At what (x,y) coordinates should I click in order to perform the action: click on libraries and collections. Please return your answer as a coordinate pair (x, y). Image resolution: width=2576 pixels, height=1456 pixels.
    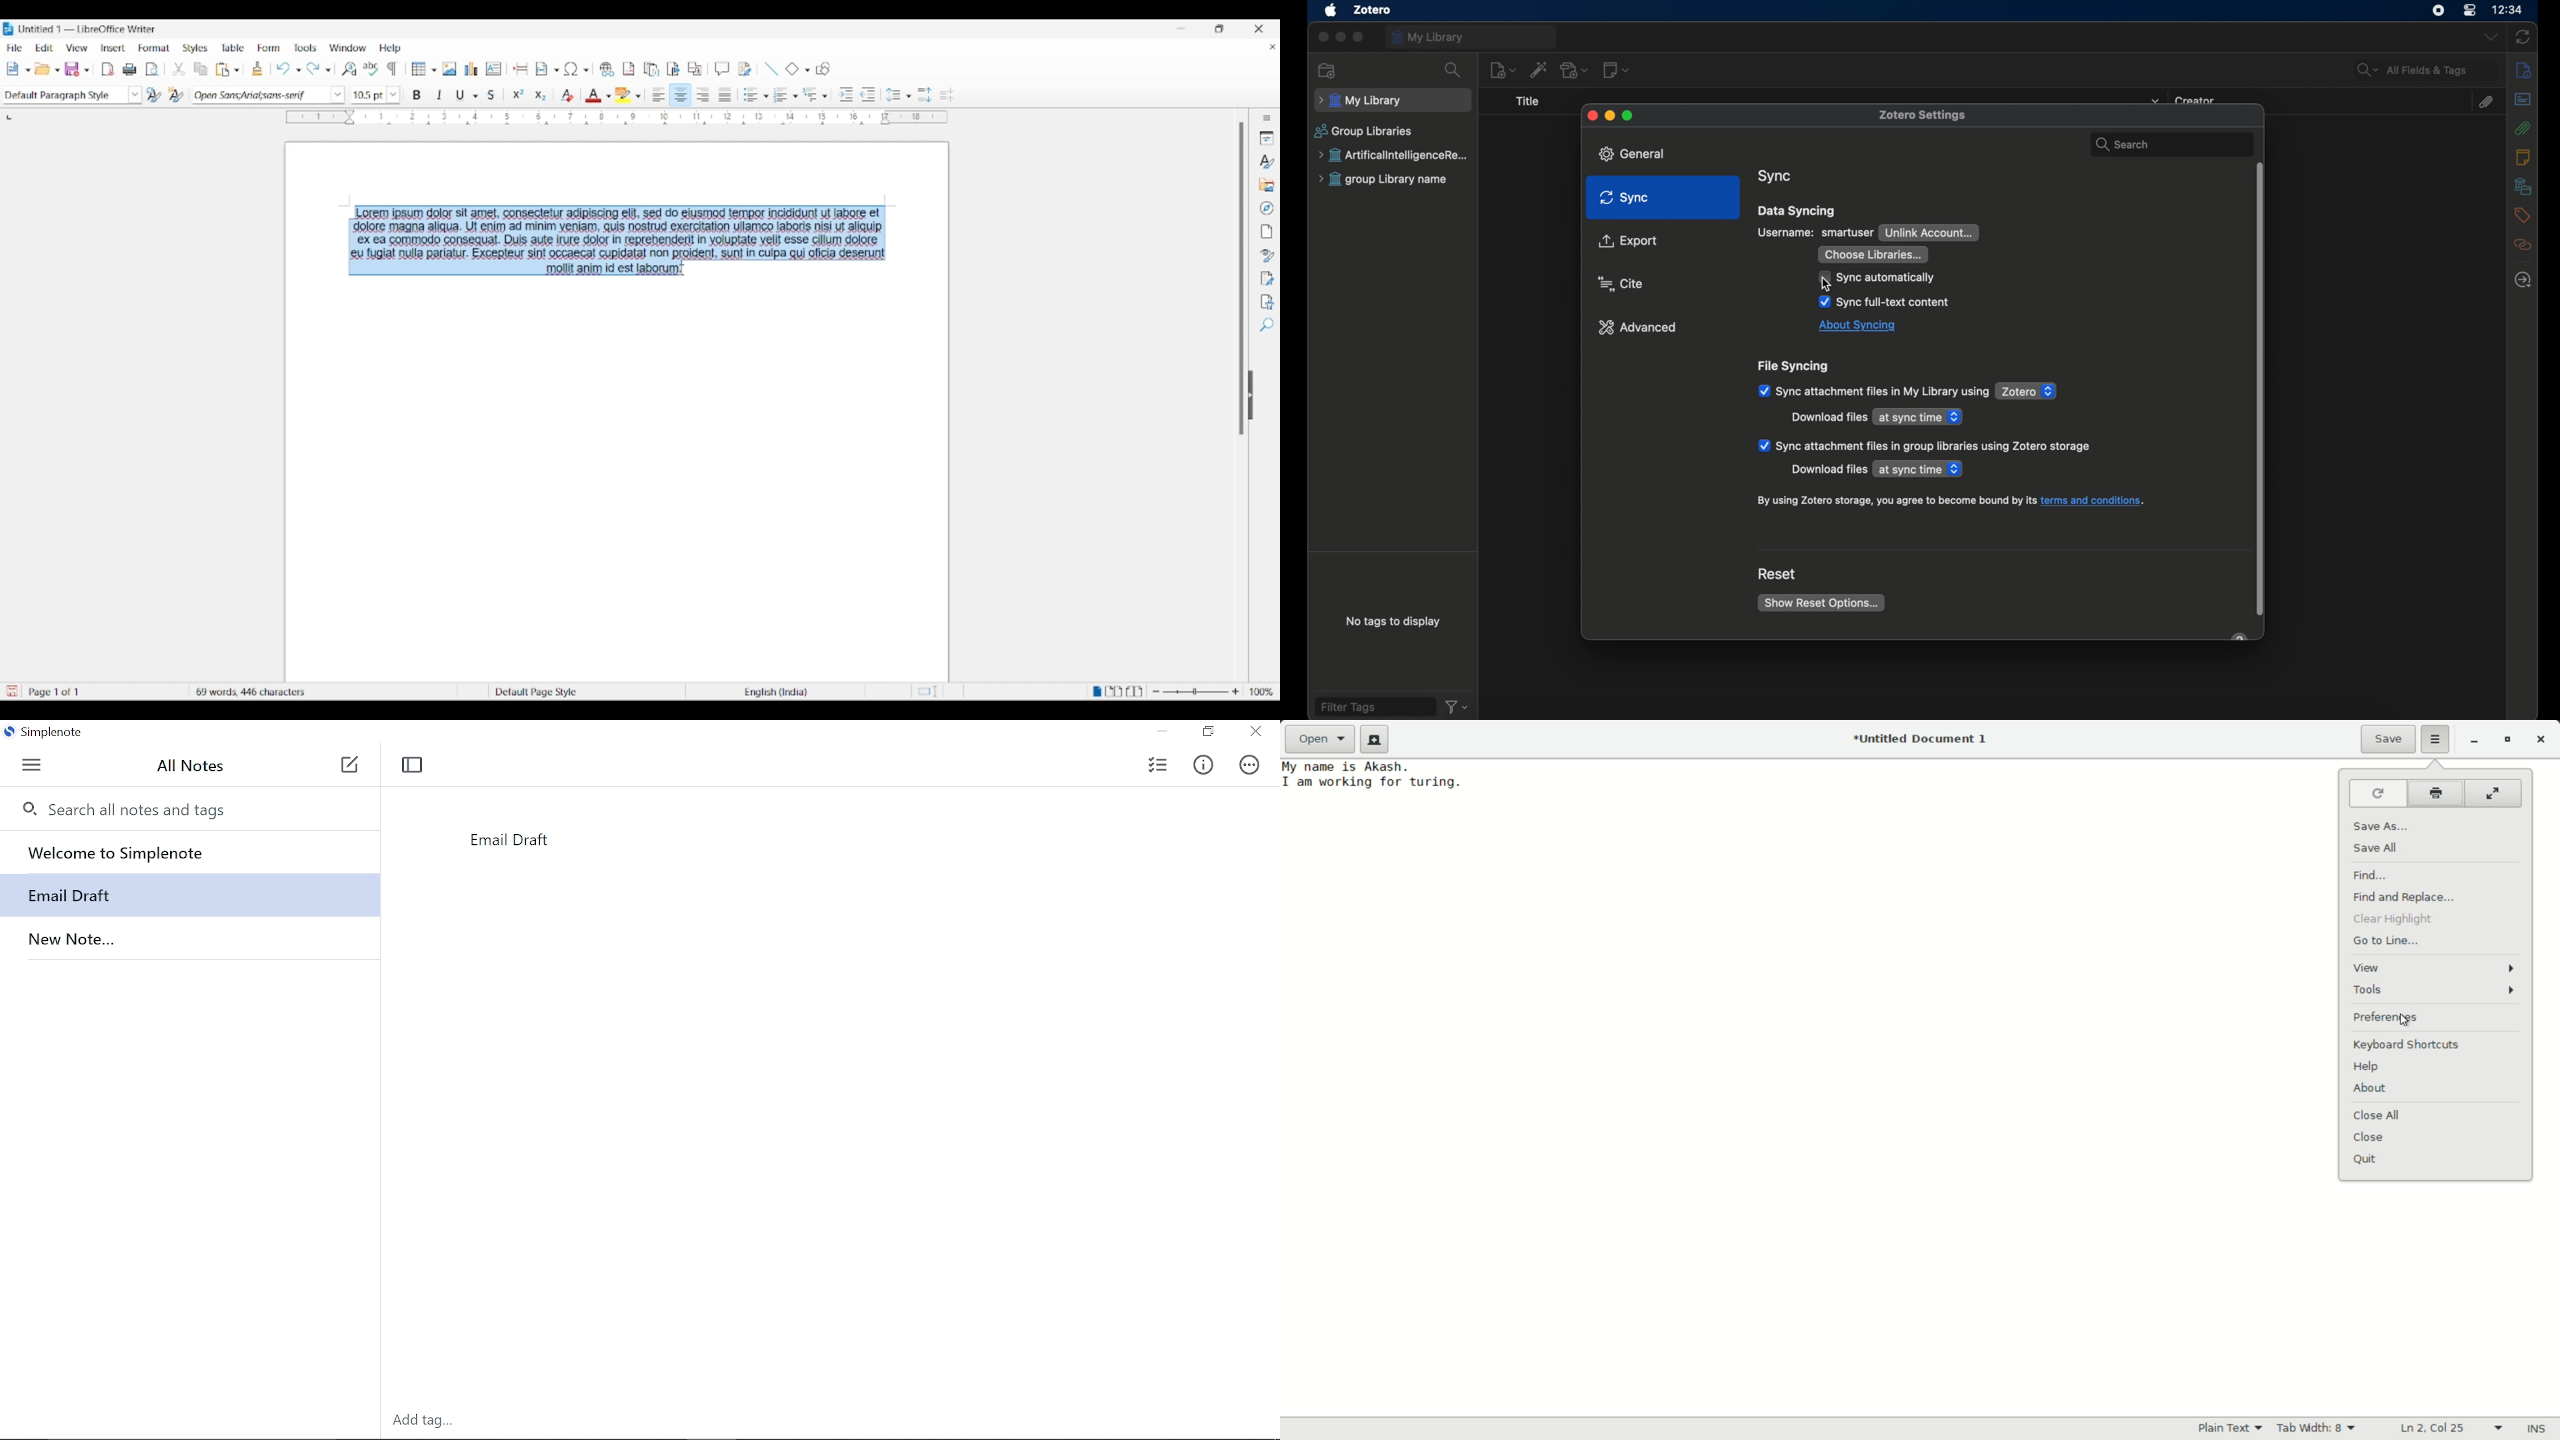
    Looking at the image, I should click on (2521, 187).